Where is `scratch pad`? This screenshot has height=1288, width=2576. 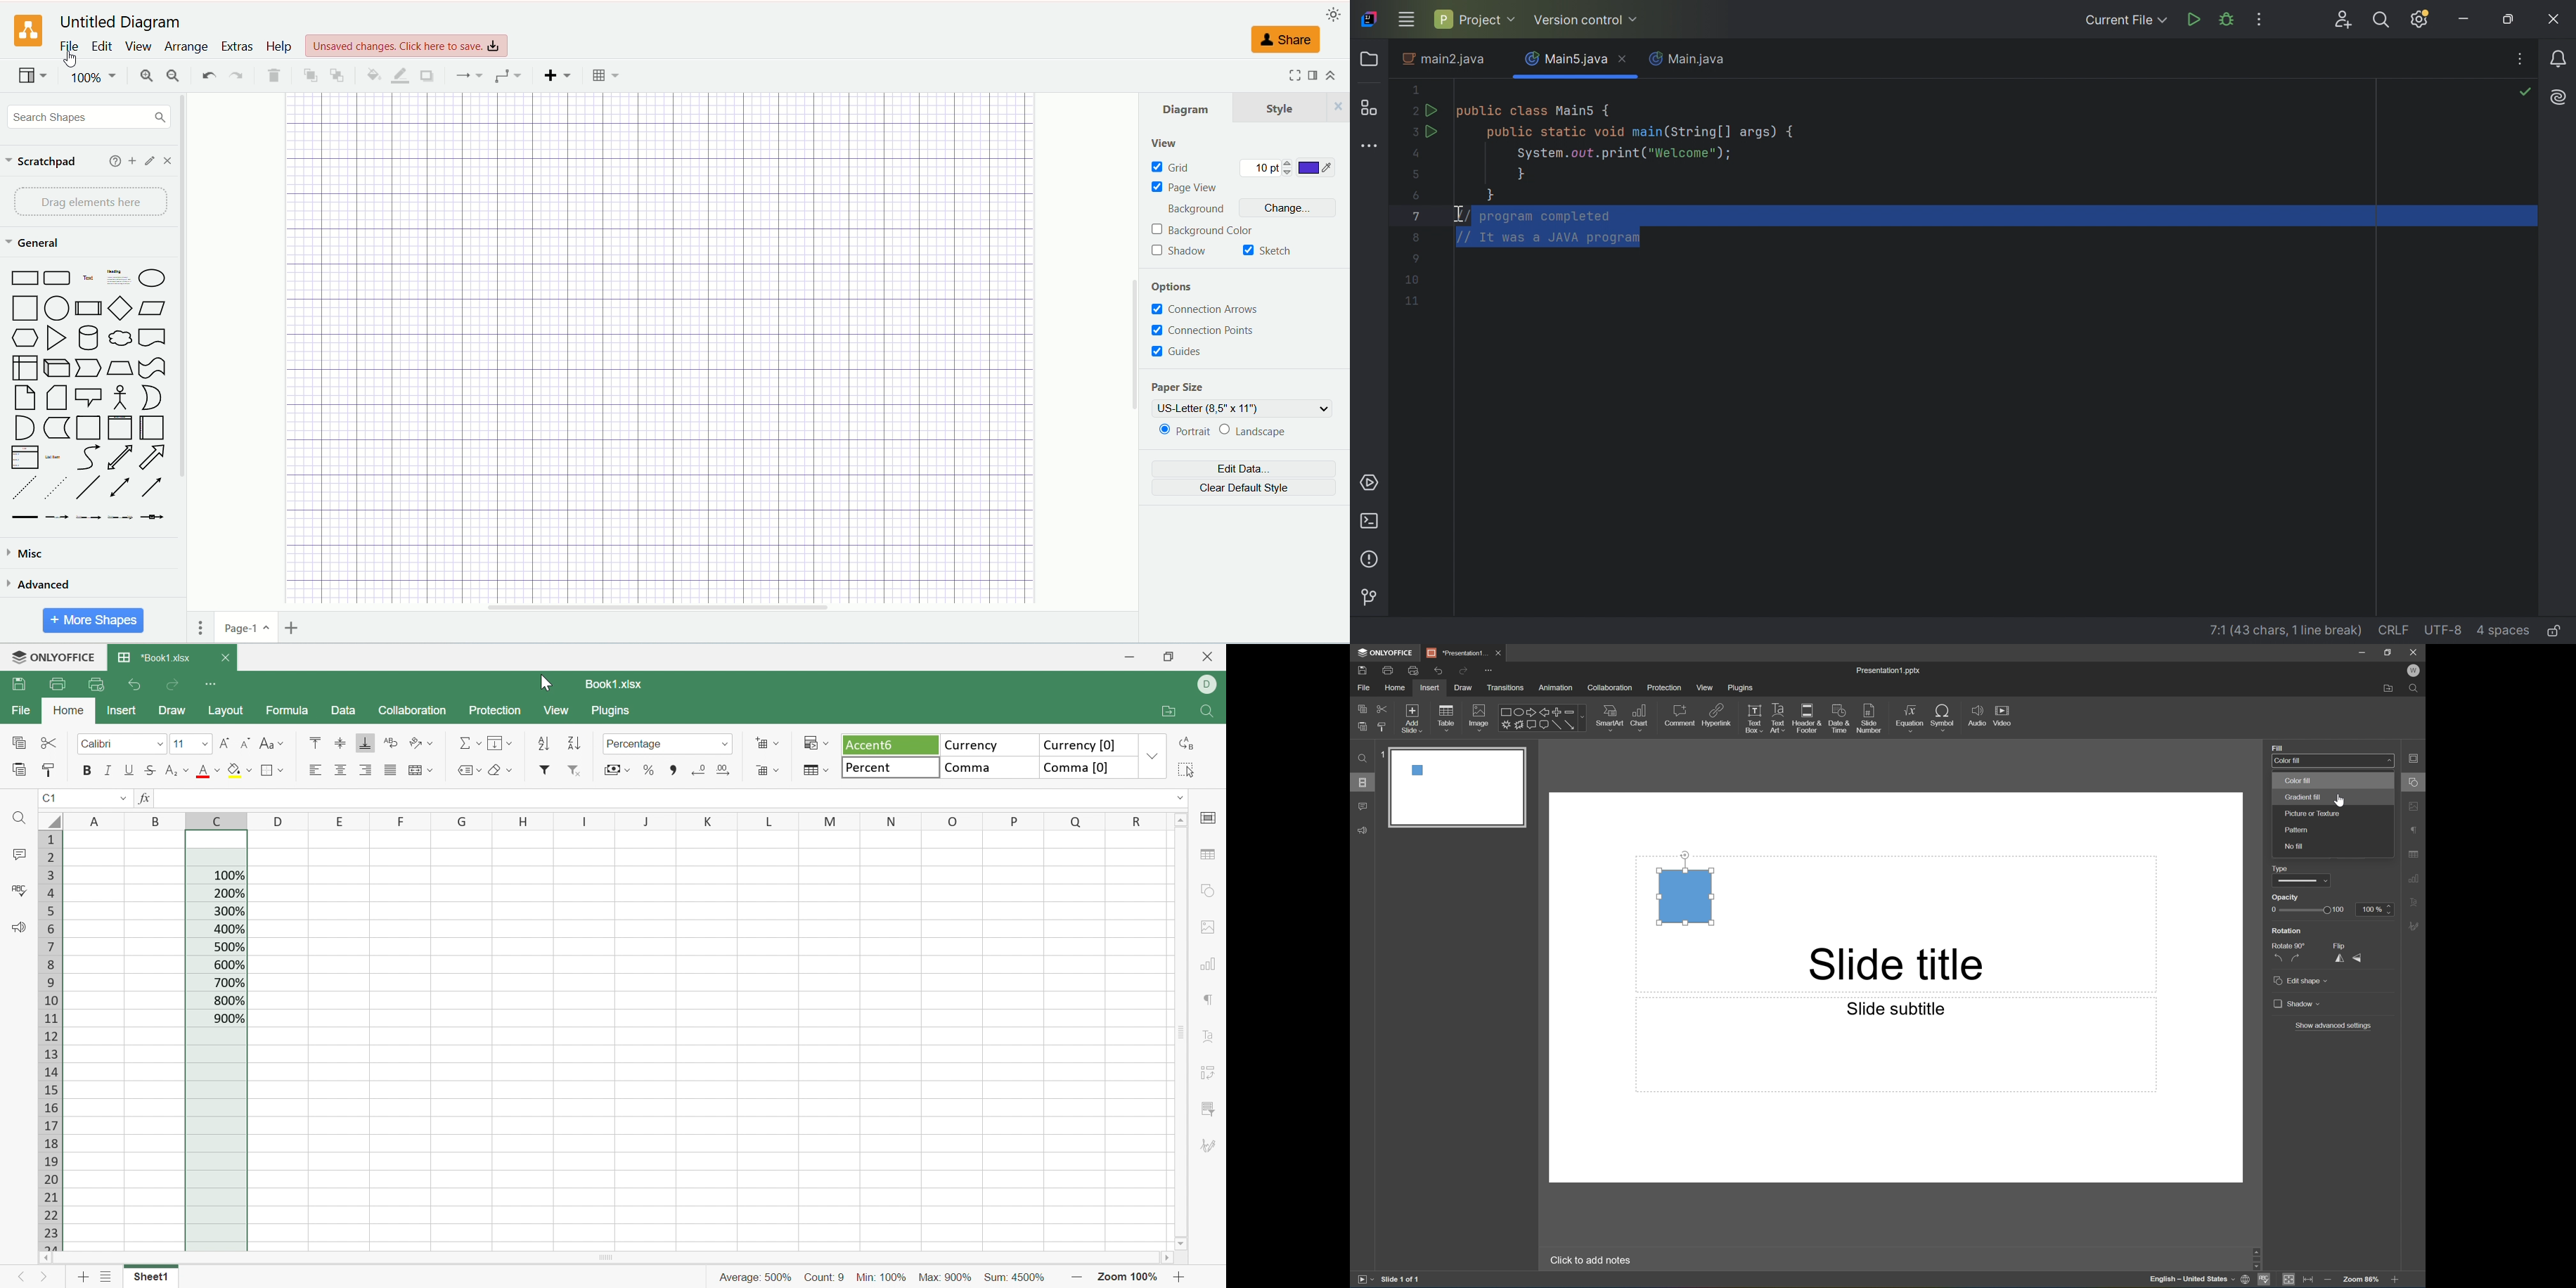 scratch pad is located at coordinates (42, 162).